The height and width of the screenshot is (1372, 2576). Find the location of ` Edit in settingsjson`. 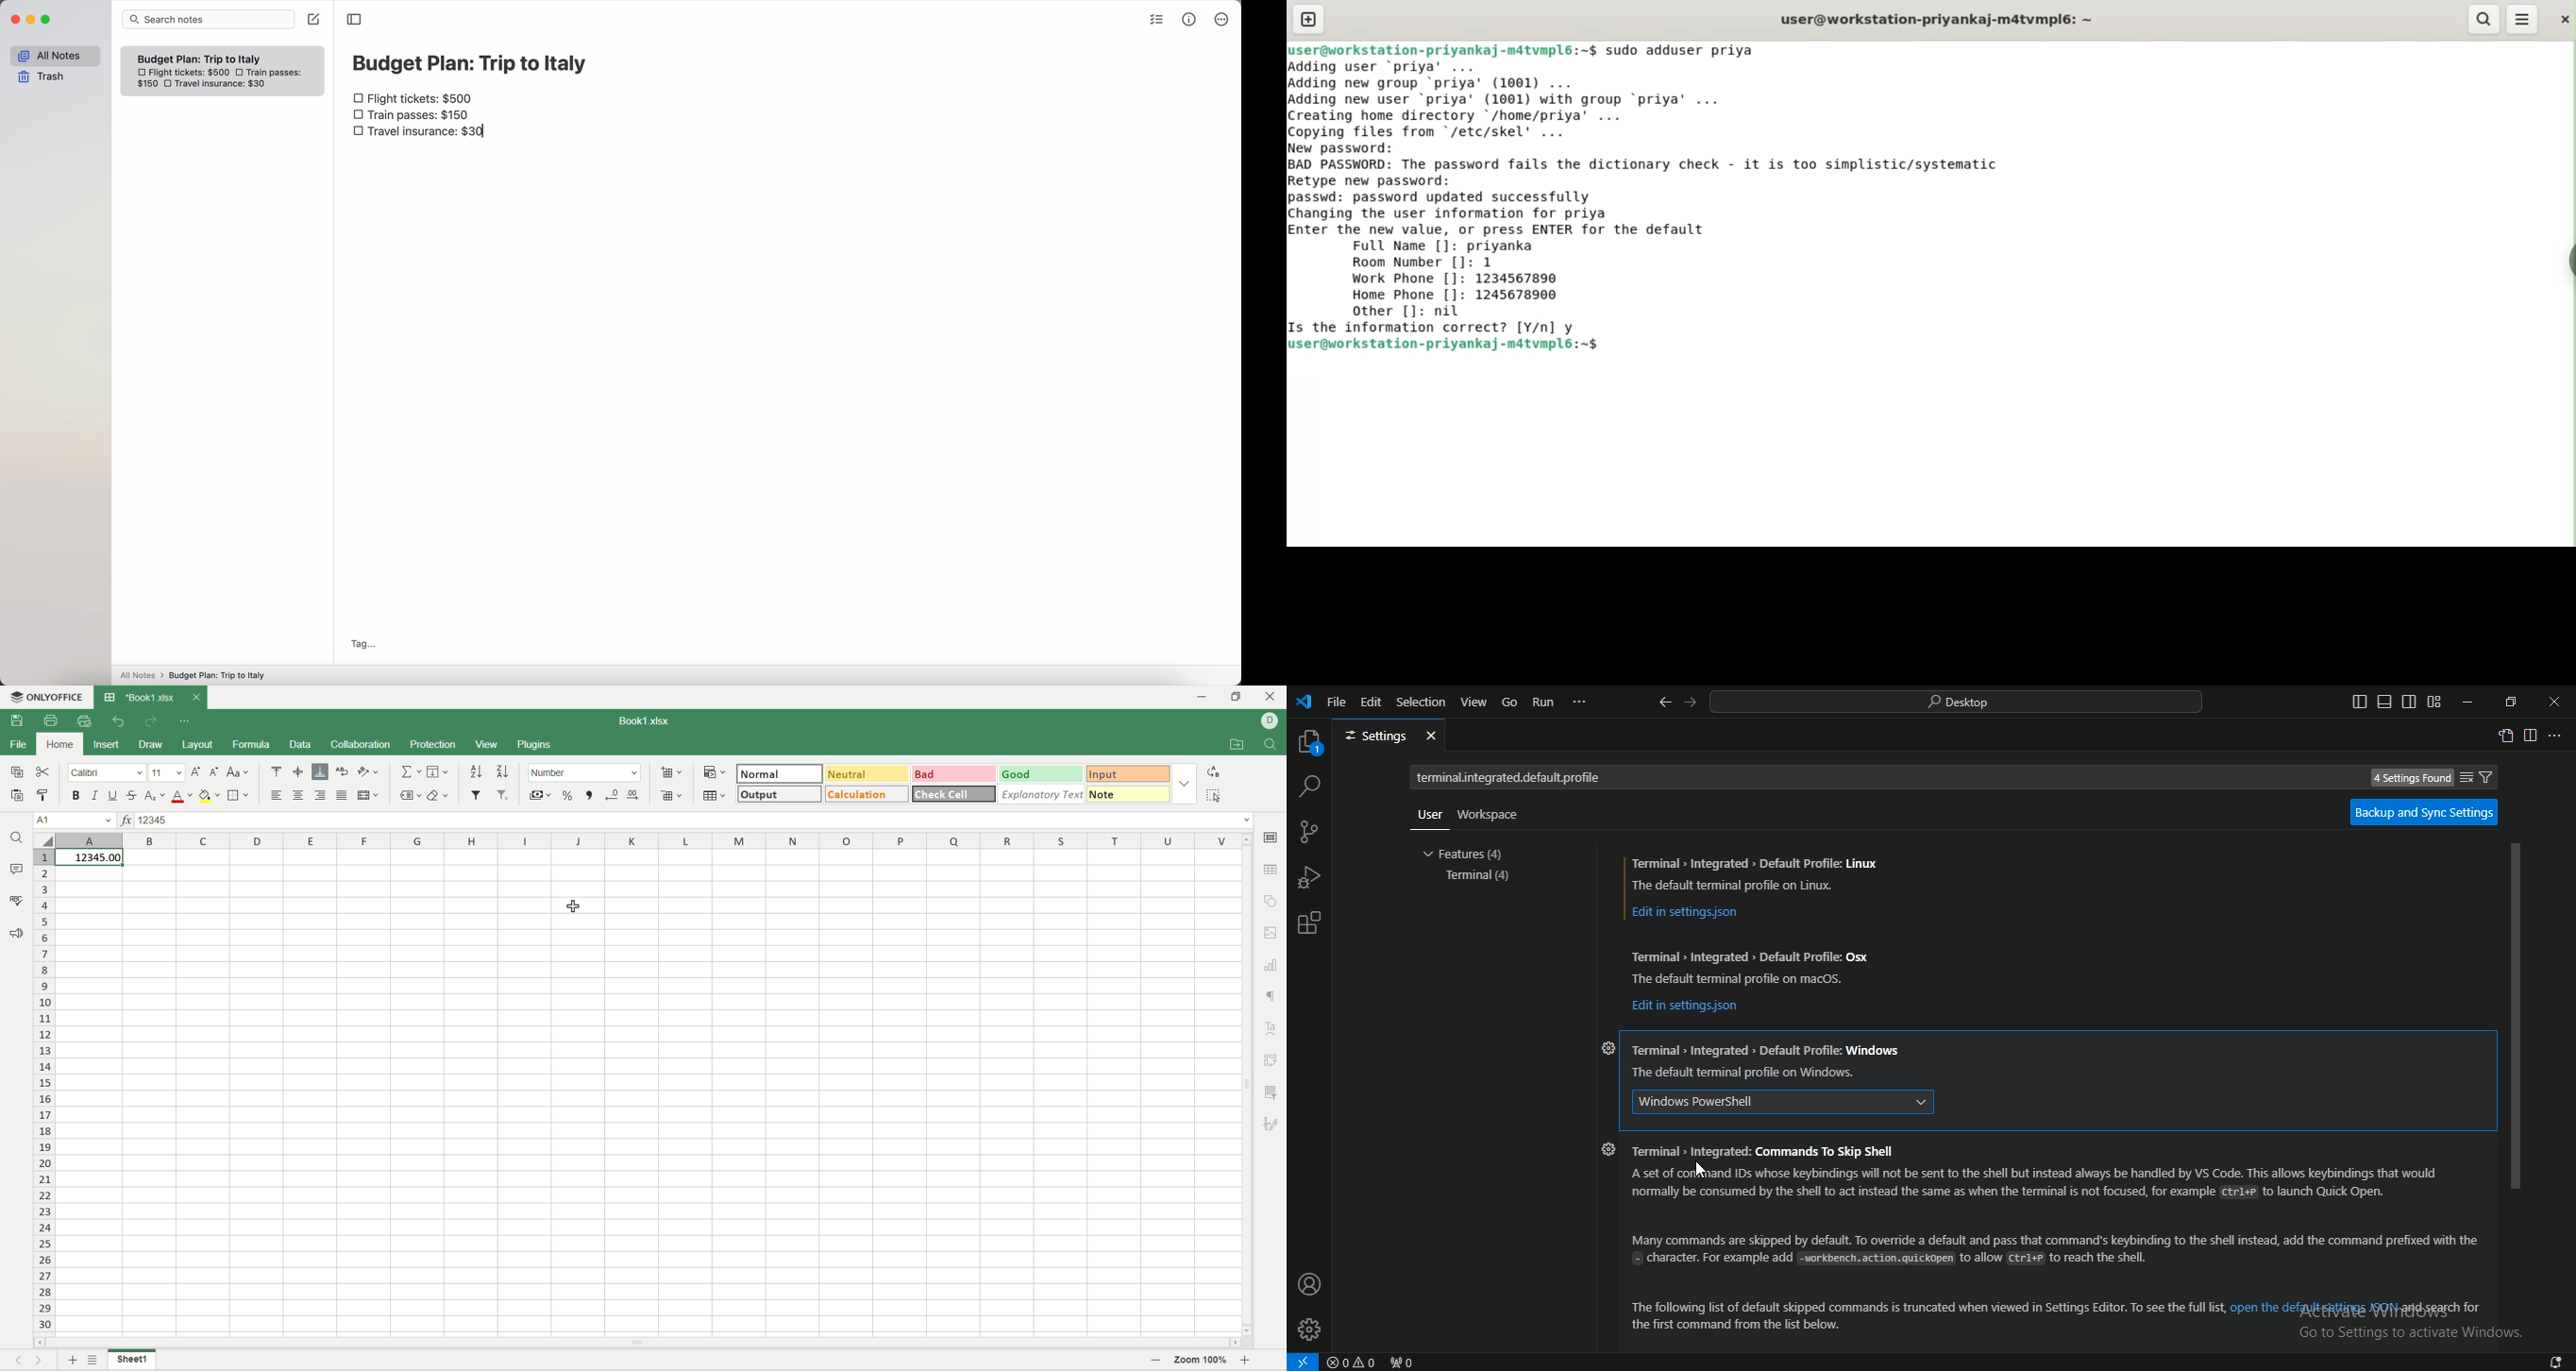

 Edit in settingsjson is located at coordinates (1692, 913).